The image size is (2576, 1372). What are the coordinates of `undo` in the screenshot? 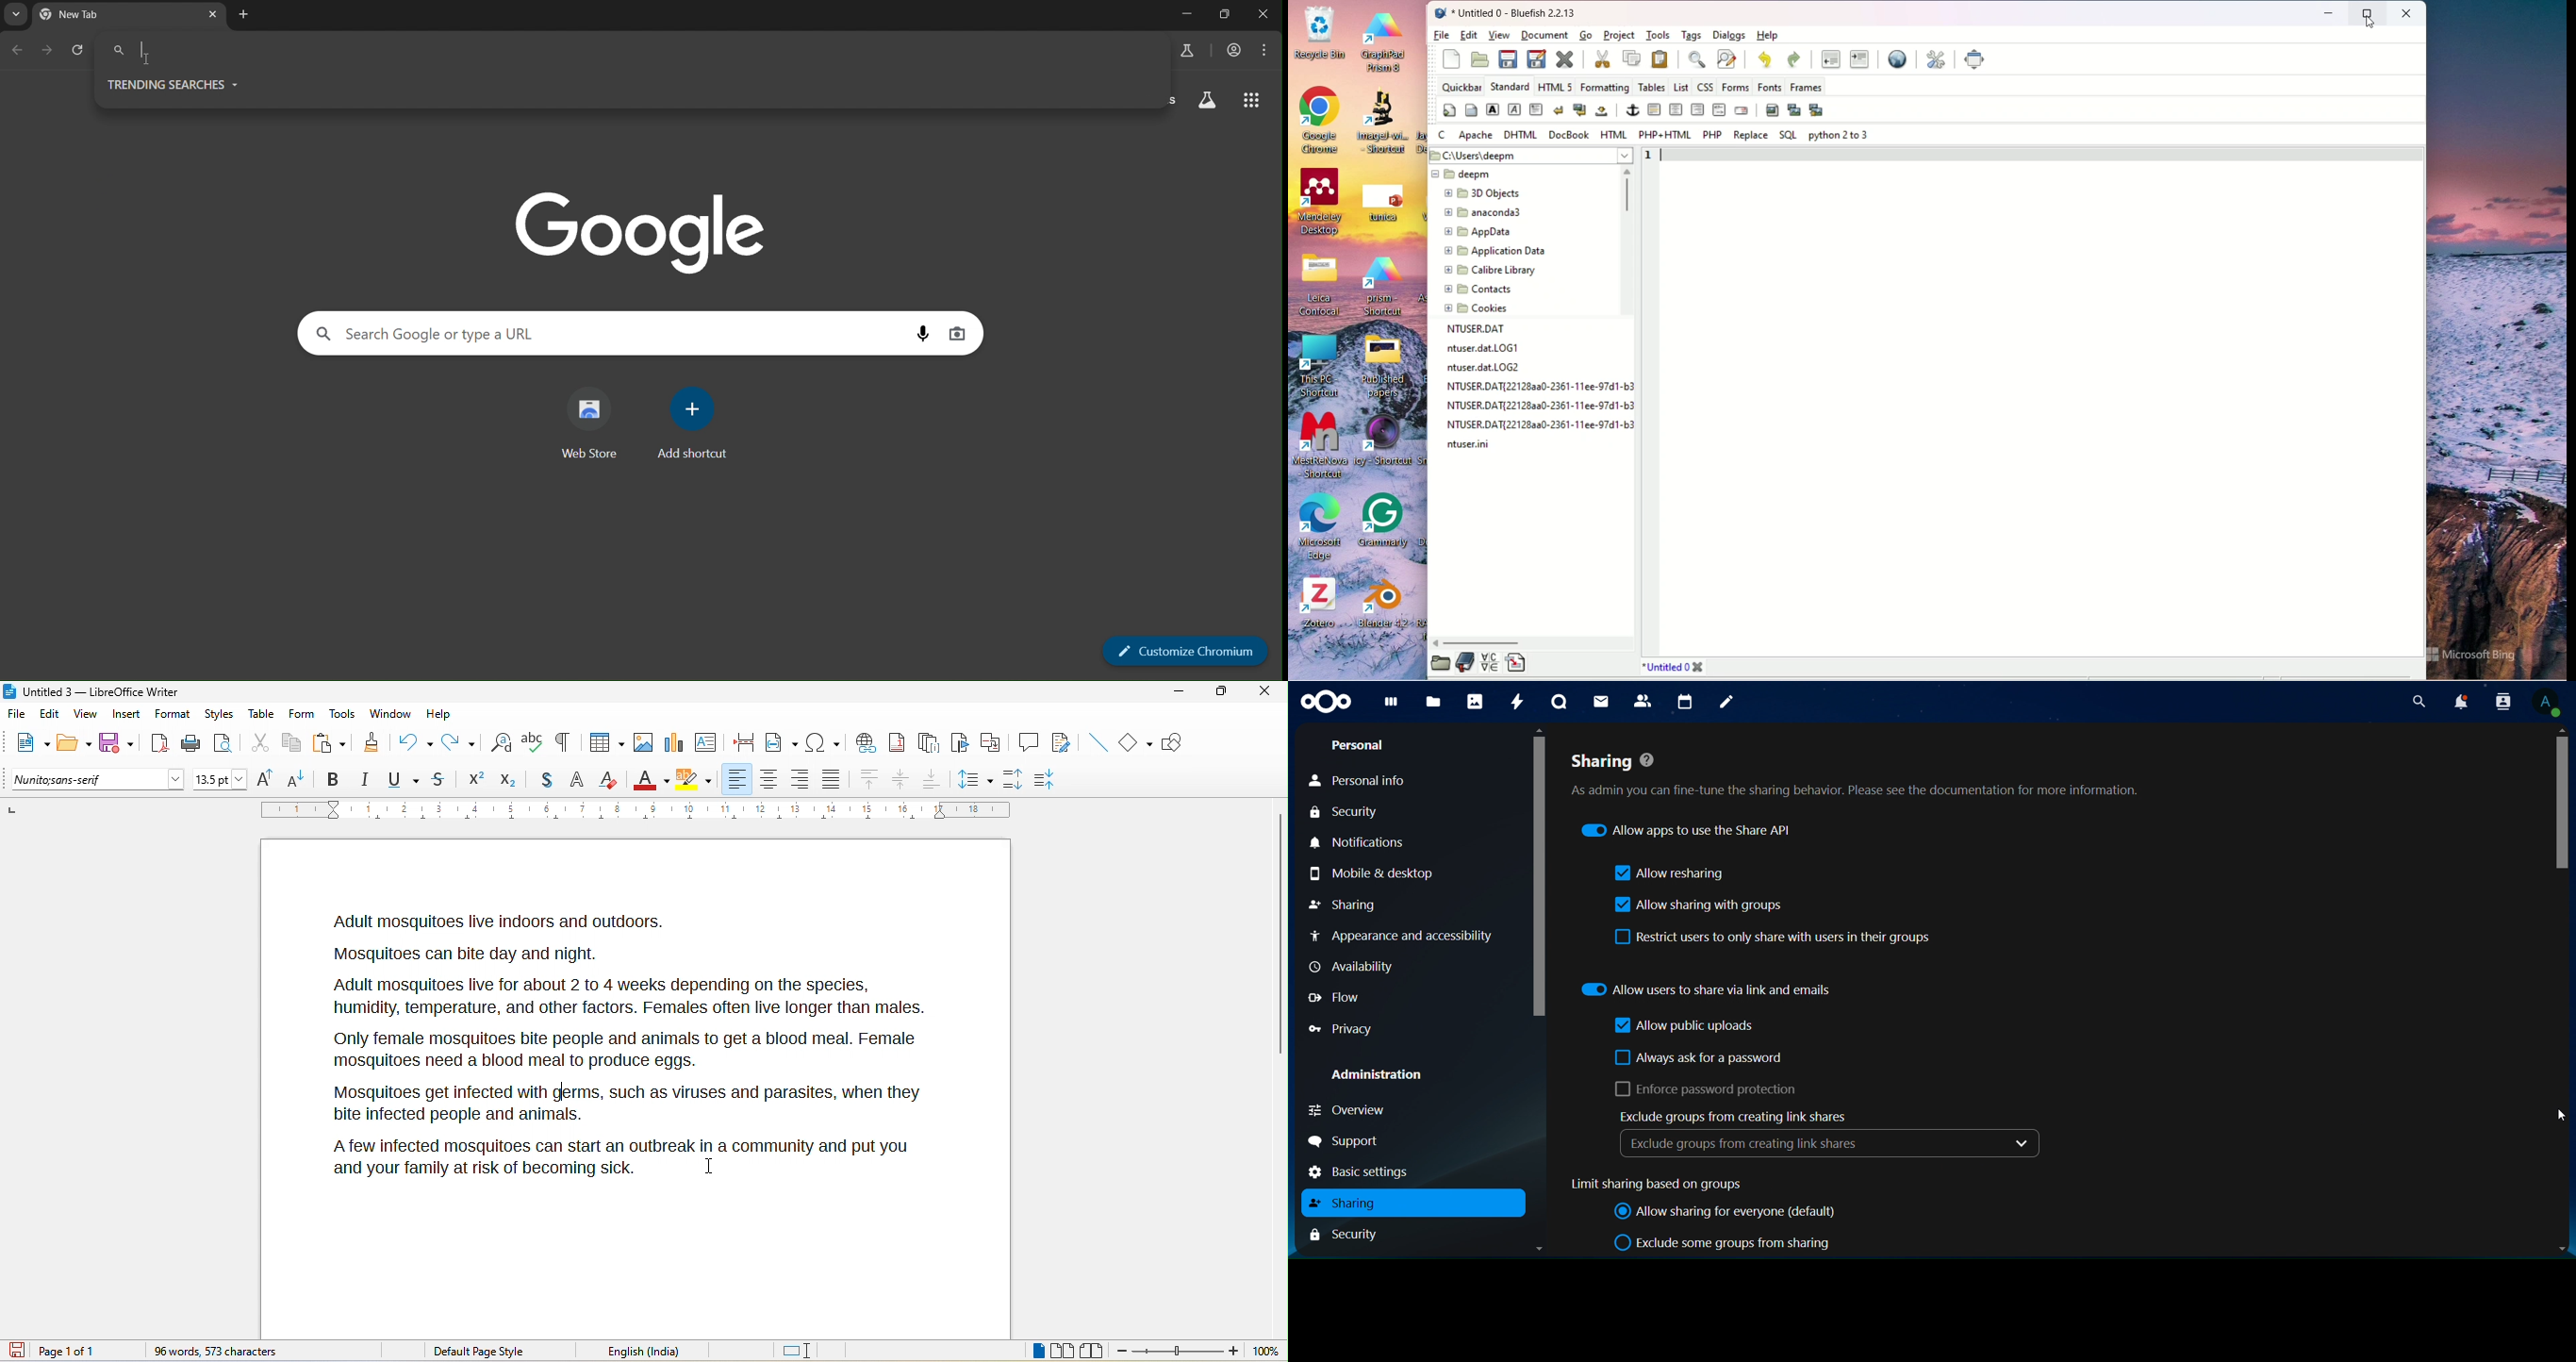 It's located at (1766, 59).